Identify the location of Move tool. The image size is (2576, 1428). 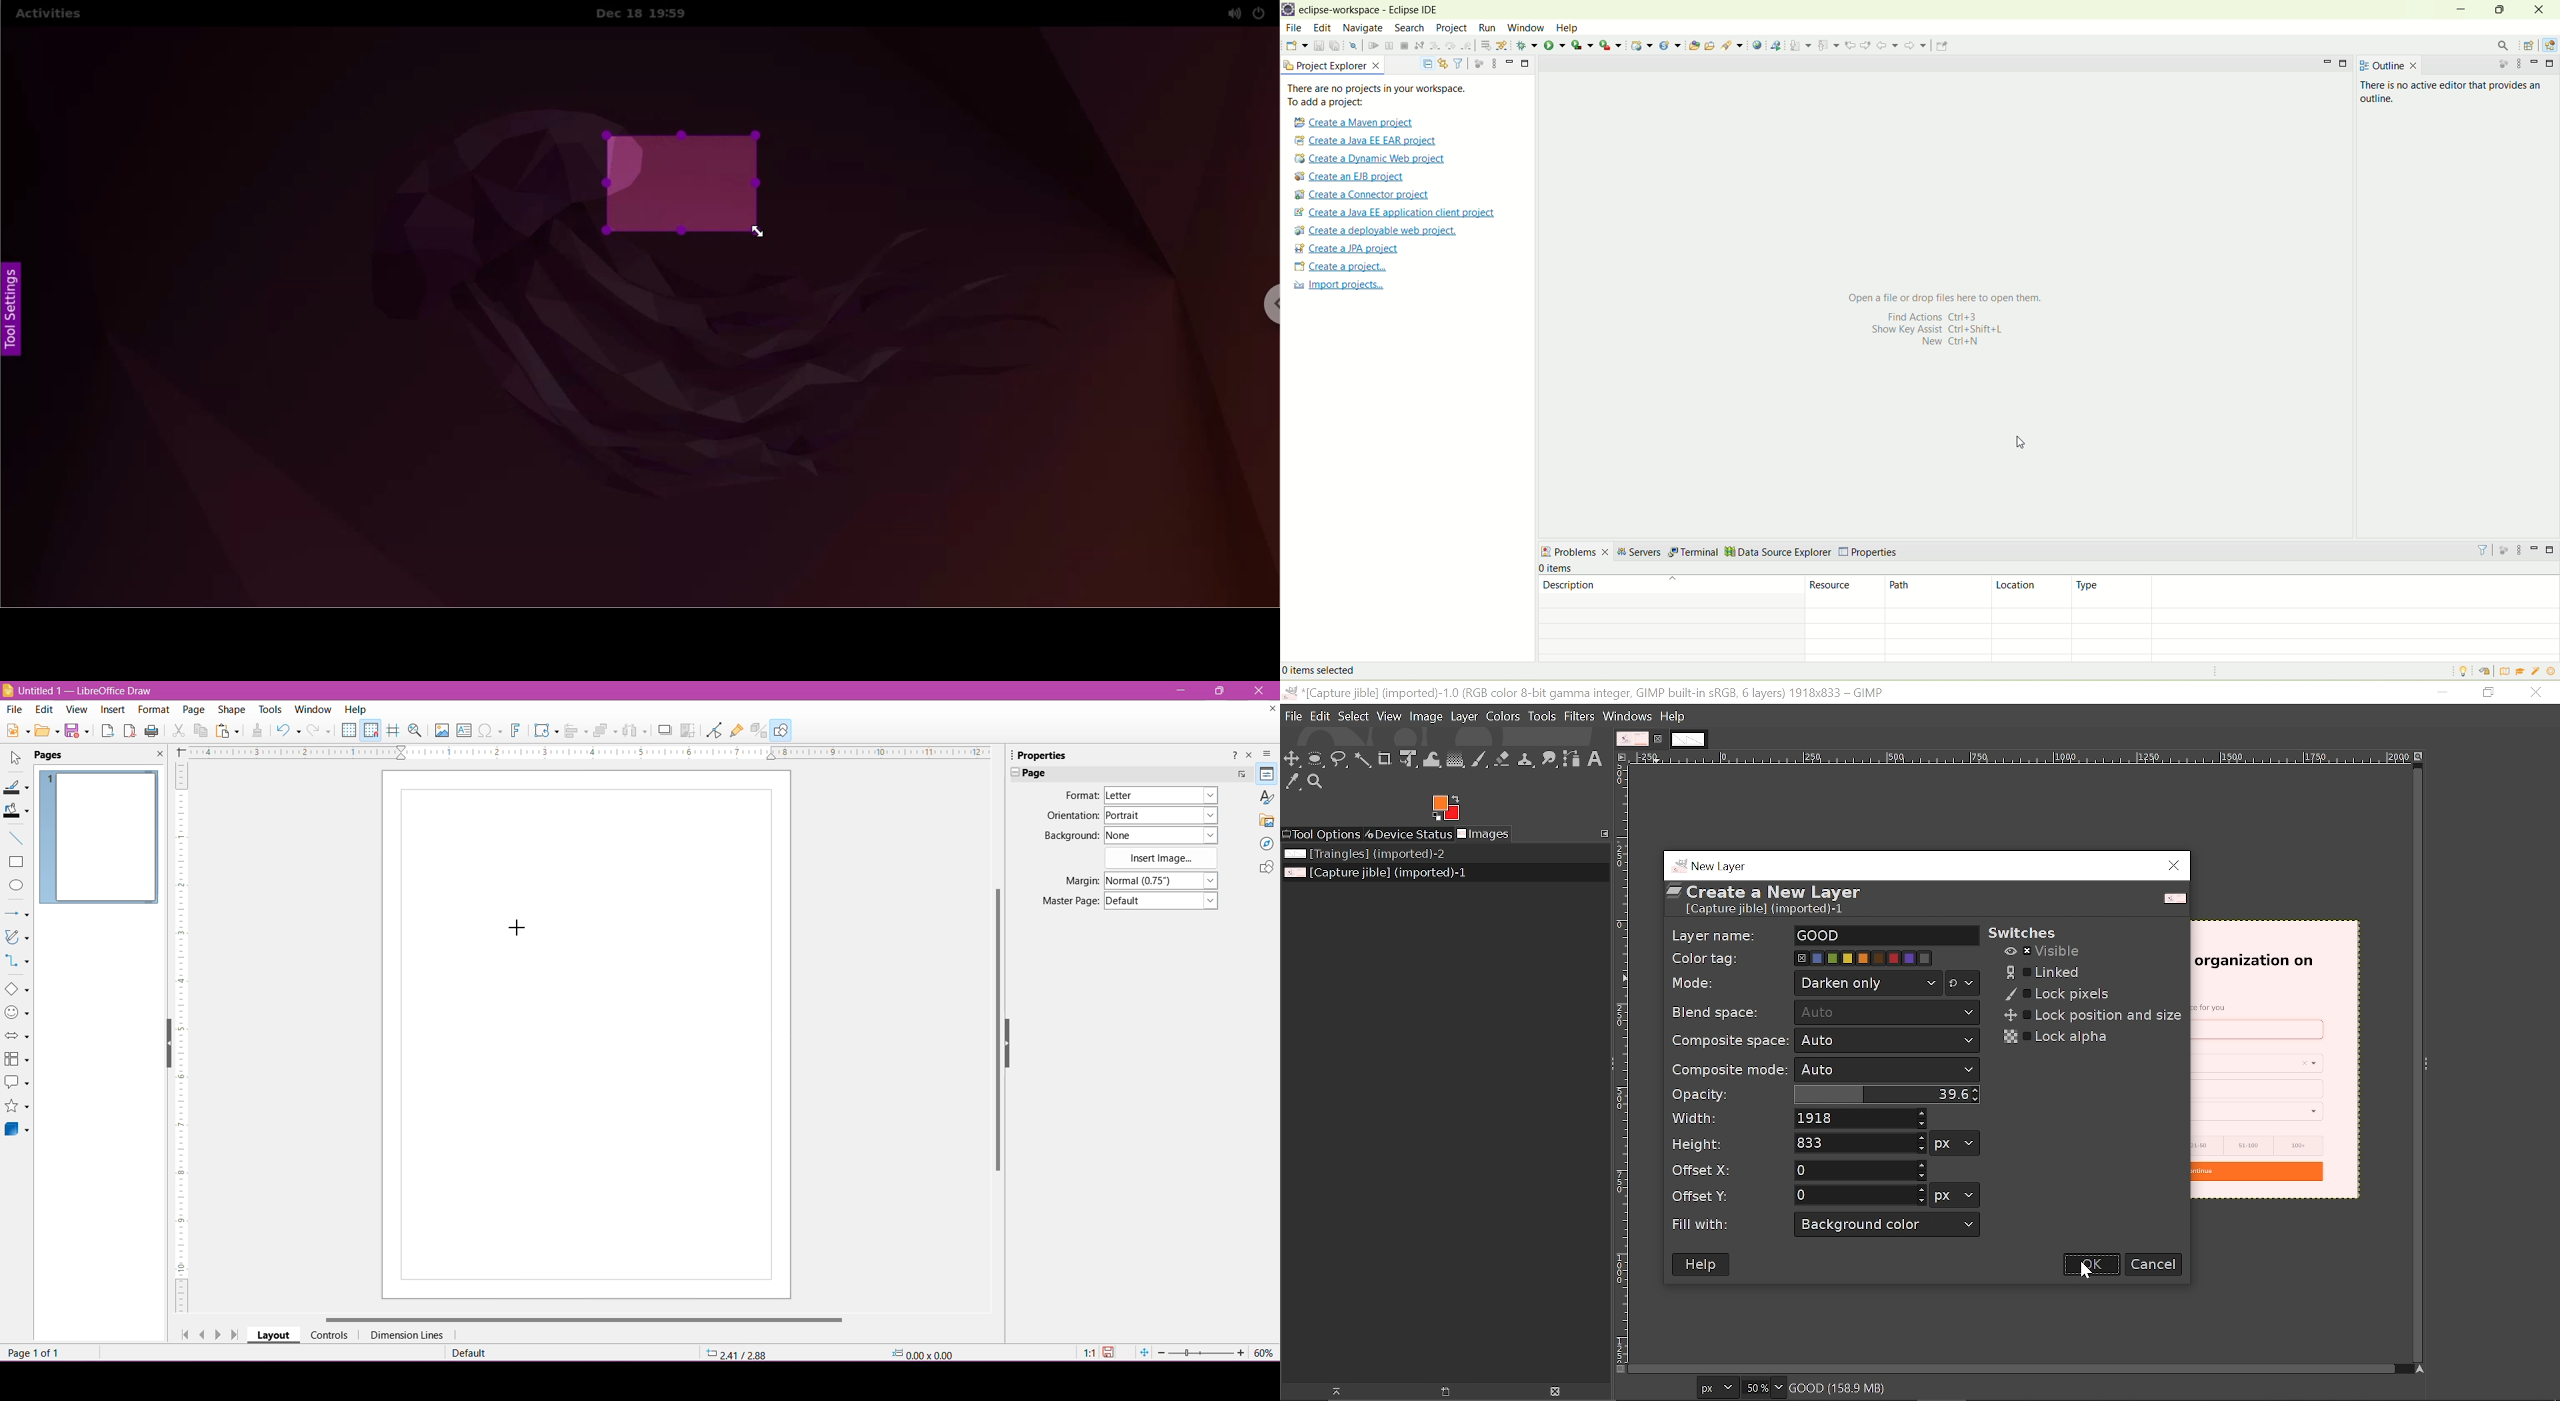
(1293, 759).